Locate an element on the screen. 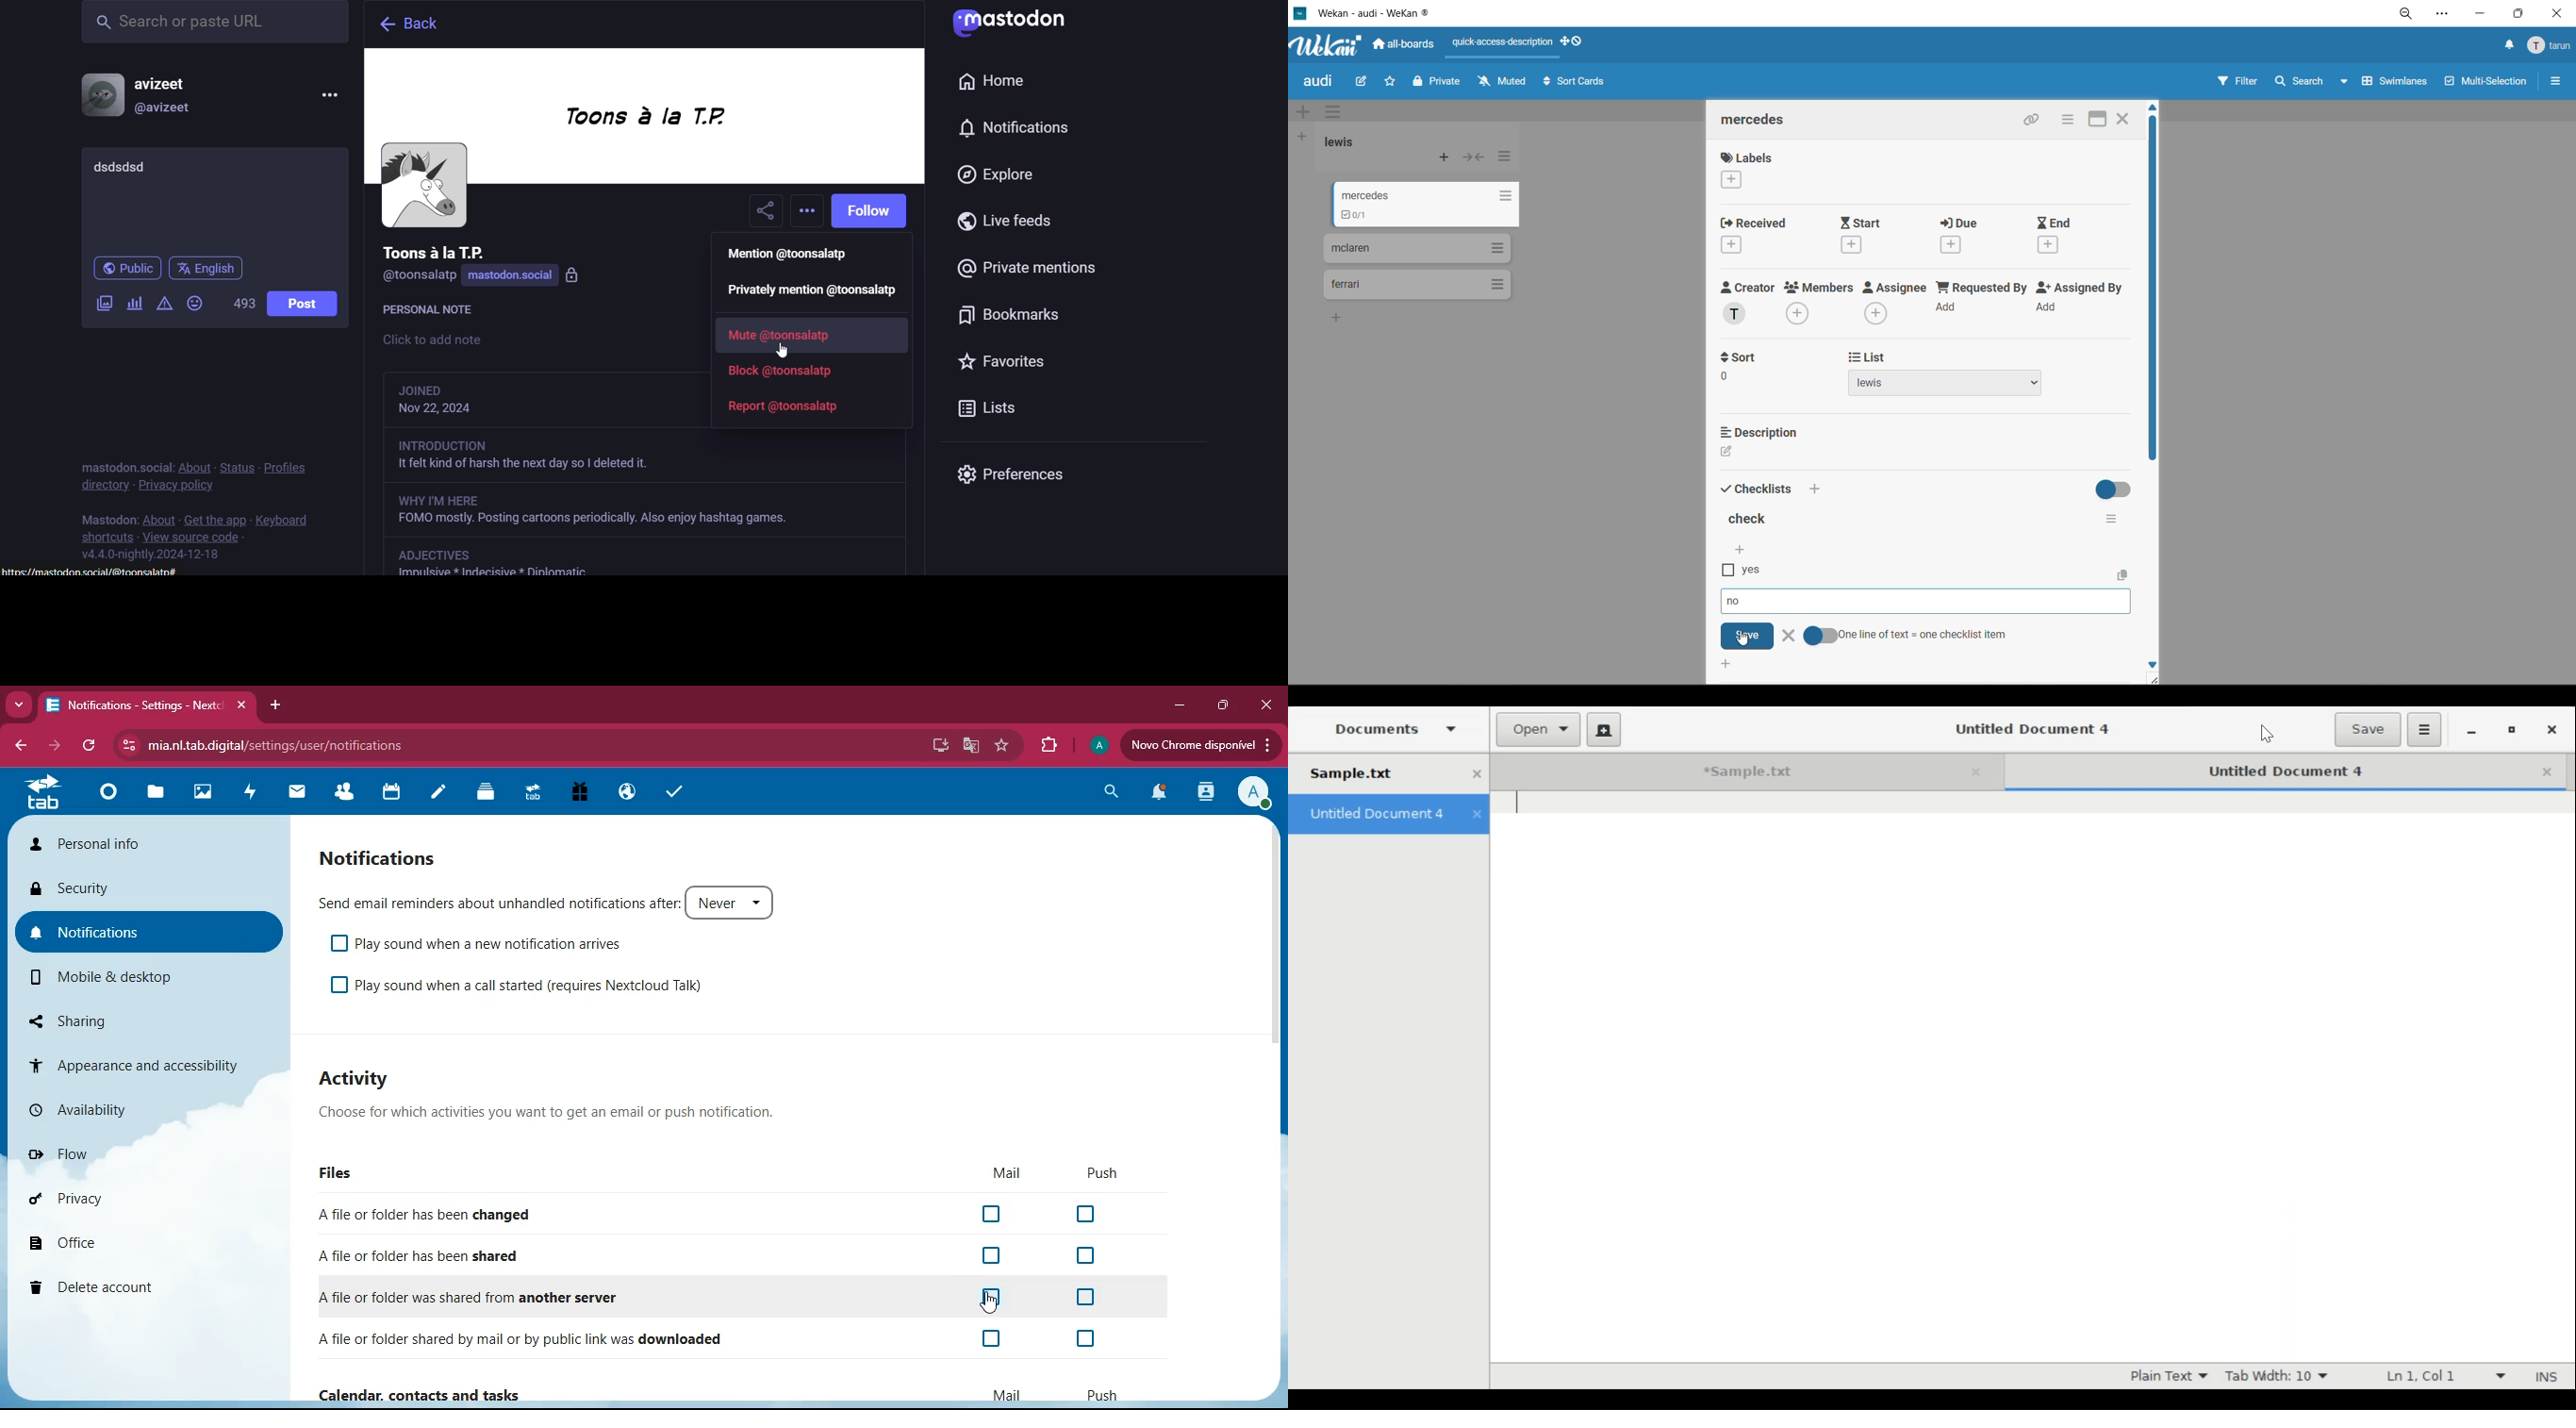  add card is located at coordinates (1445, 160).